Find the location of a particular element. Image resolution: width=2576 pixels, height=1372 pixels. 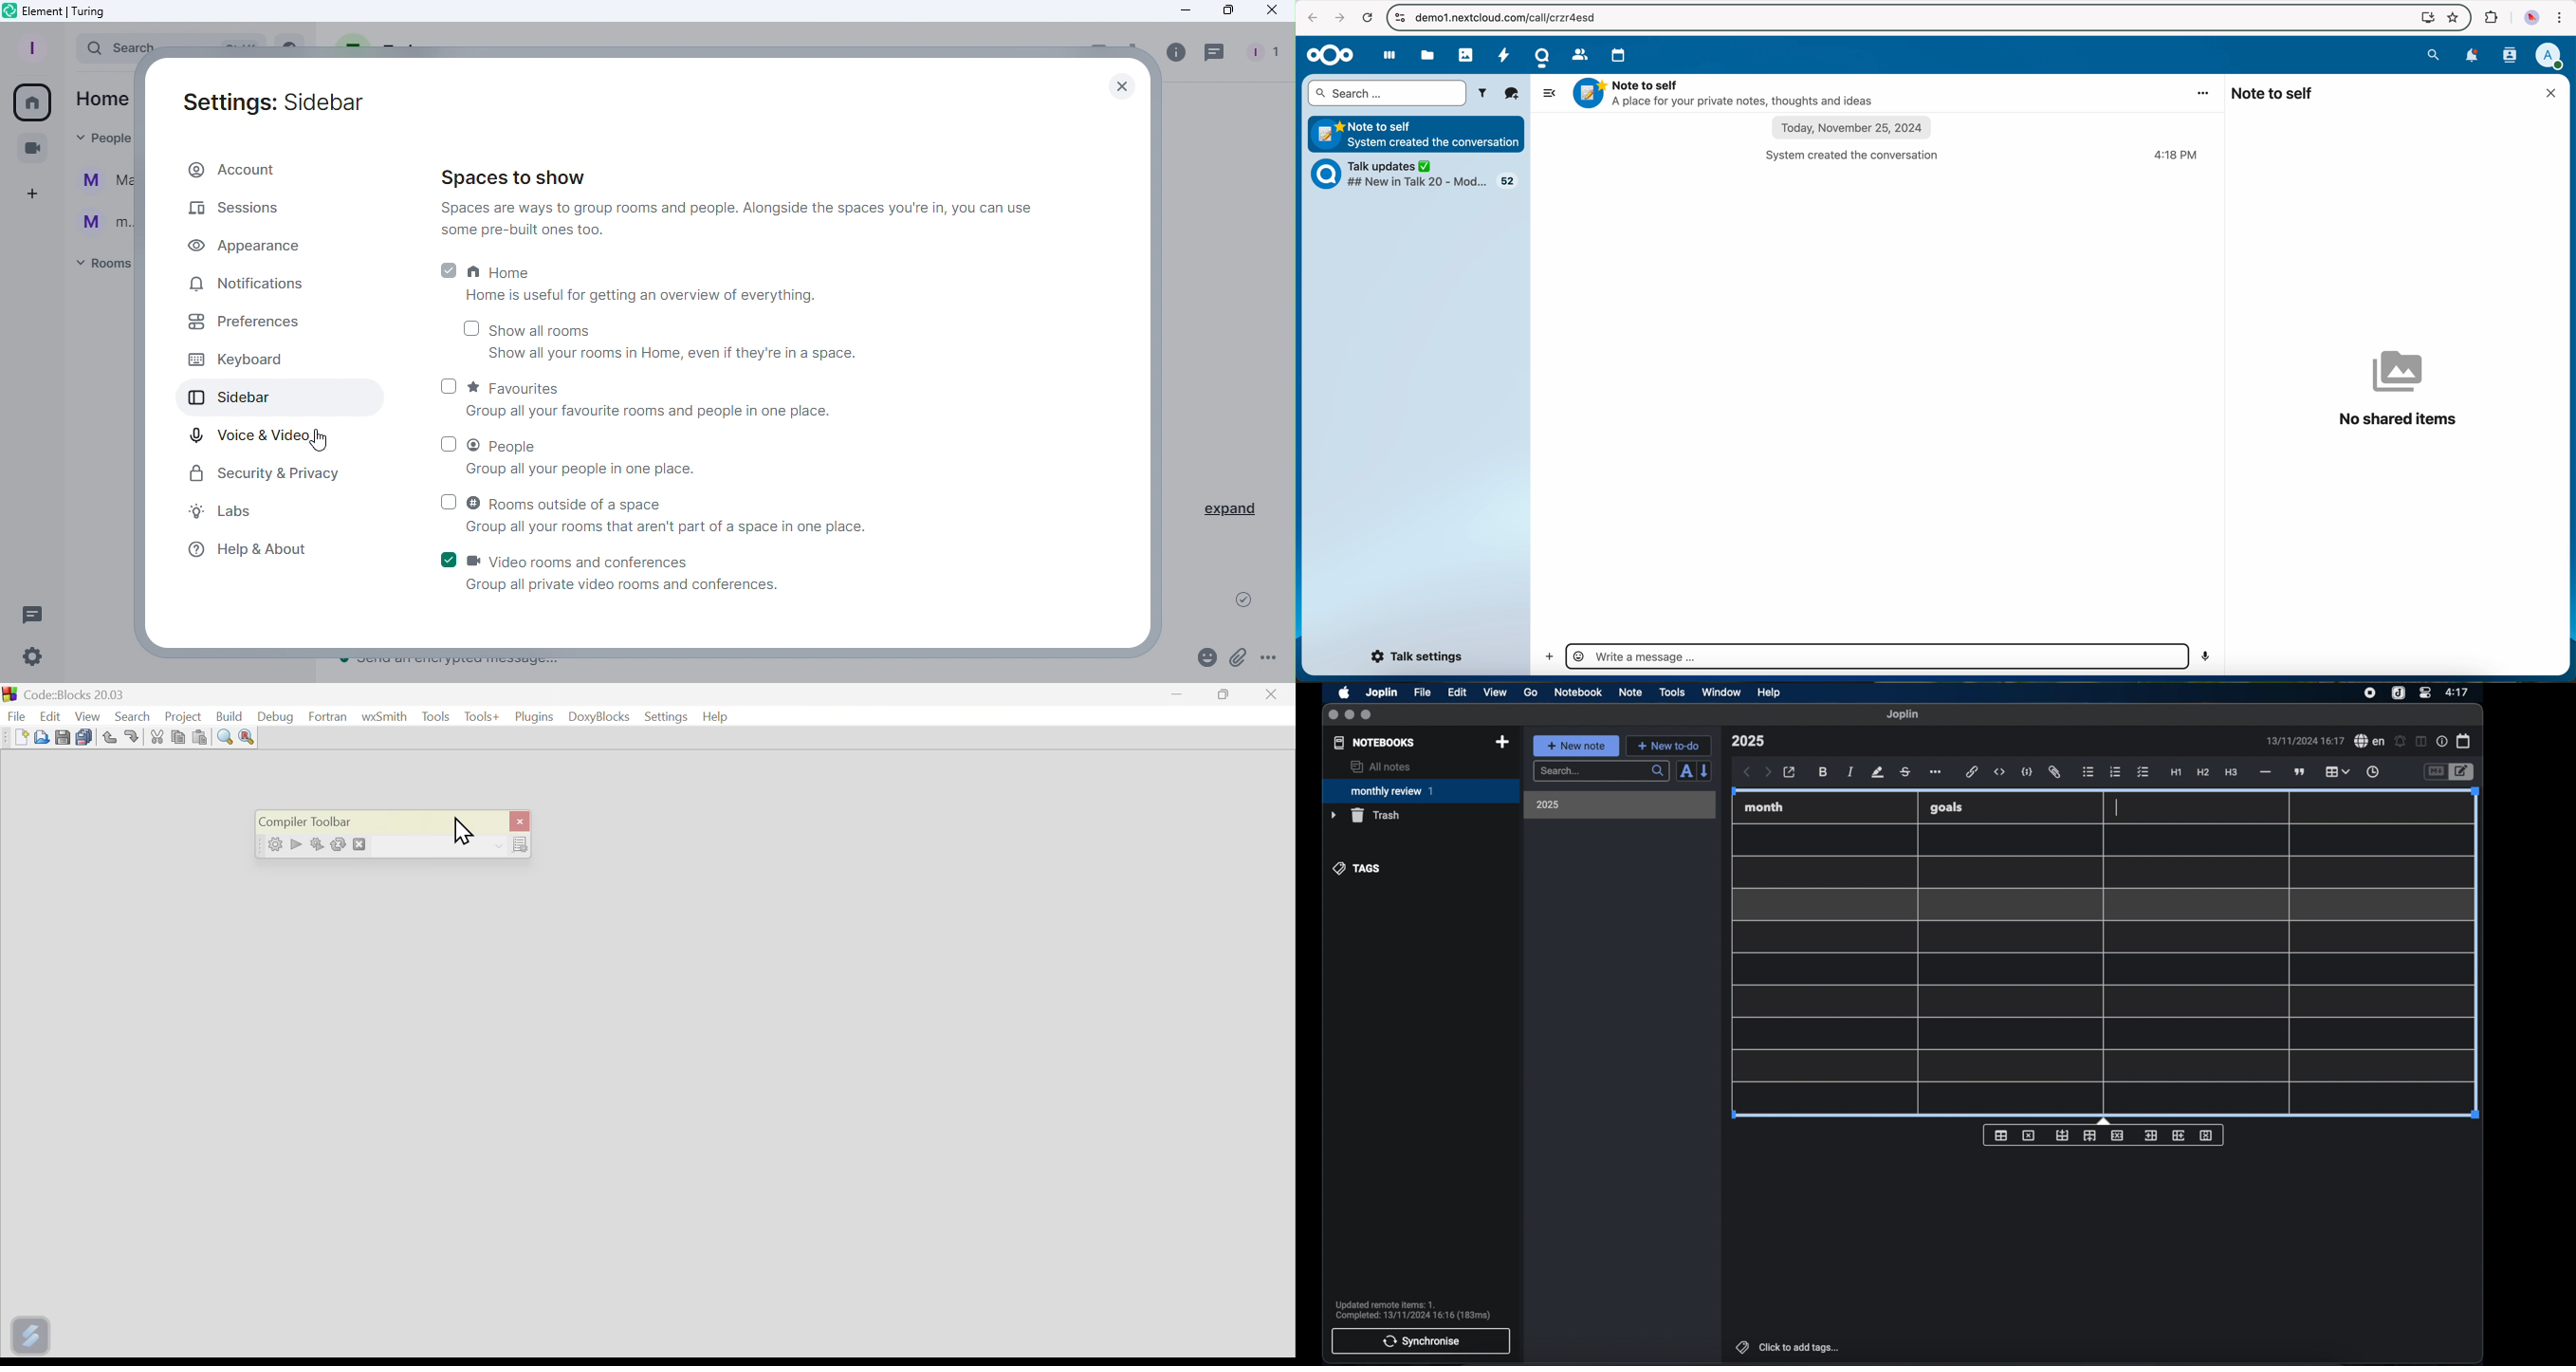

photos is located at coordinates (1465, 54).